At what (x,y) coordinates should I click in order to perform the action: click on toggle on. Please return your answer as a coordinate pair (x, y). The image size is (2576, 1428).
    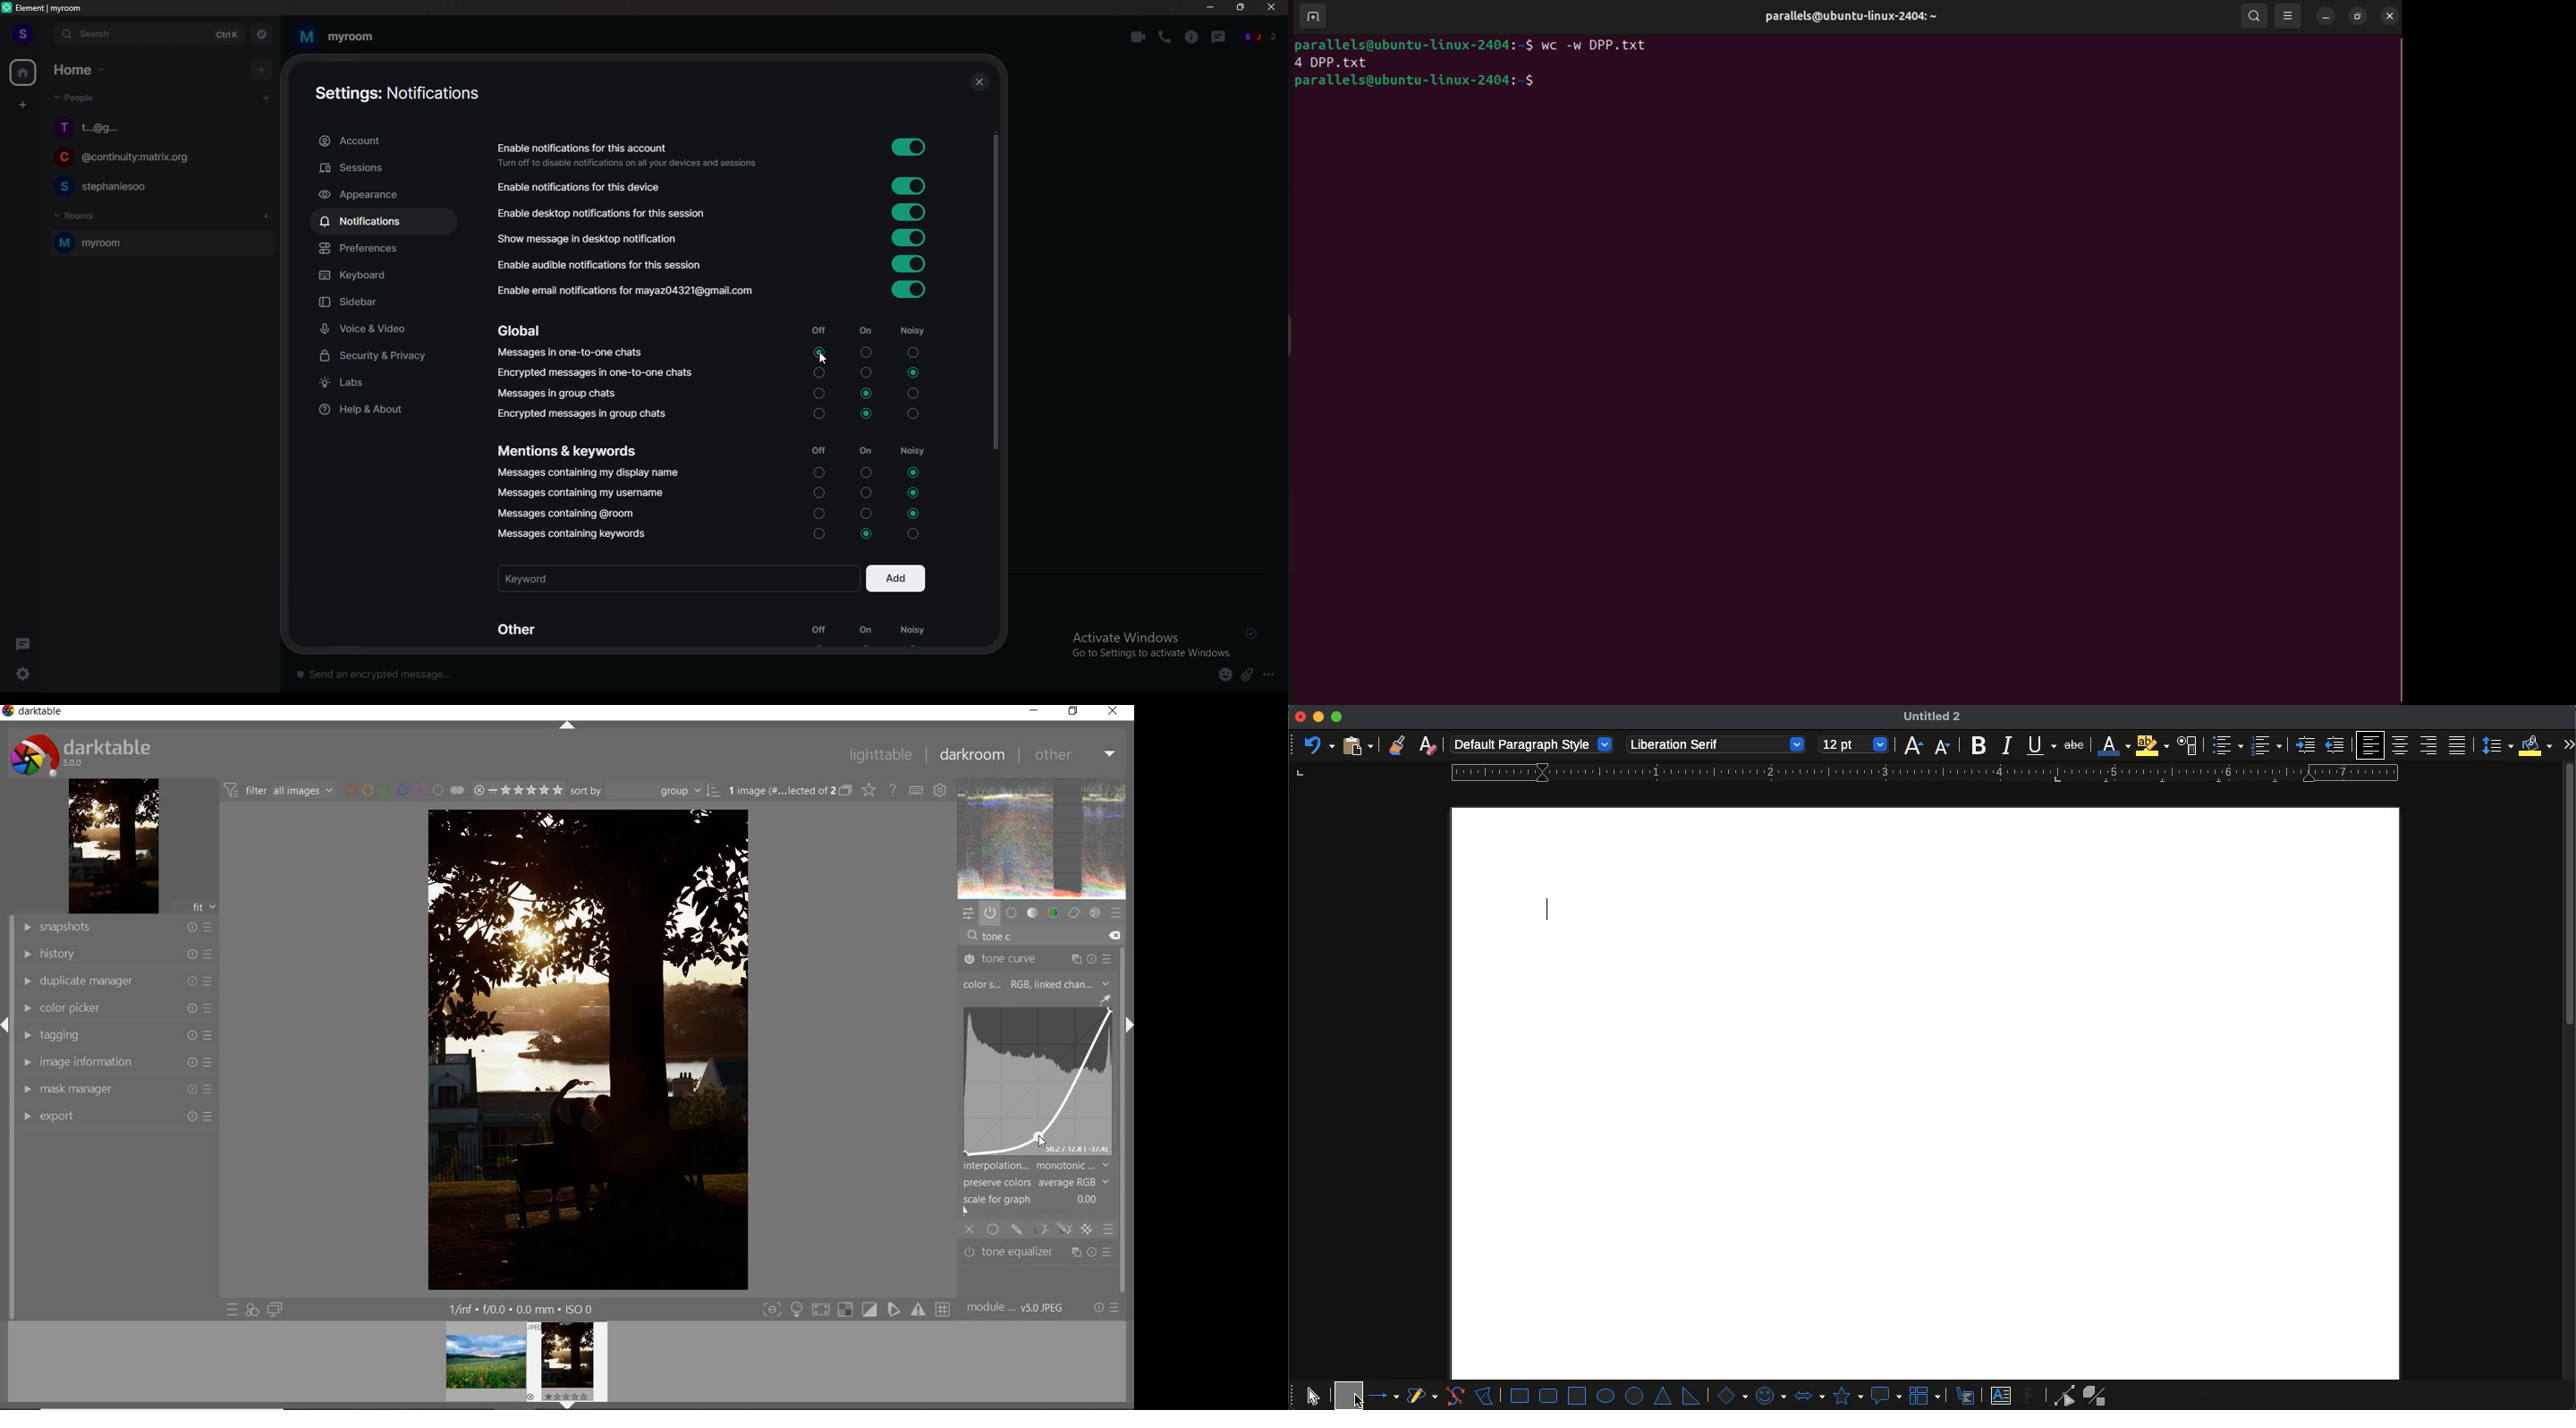
    Looking at the image, I should click on (820, 352).